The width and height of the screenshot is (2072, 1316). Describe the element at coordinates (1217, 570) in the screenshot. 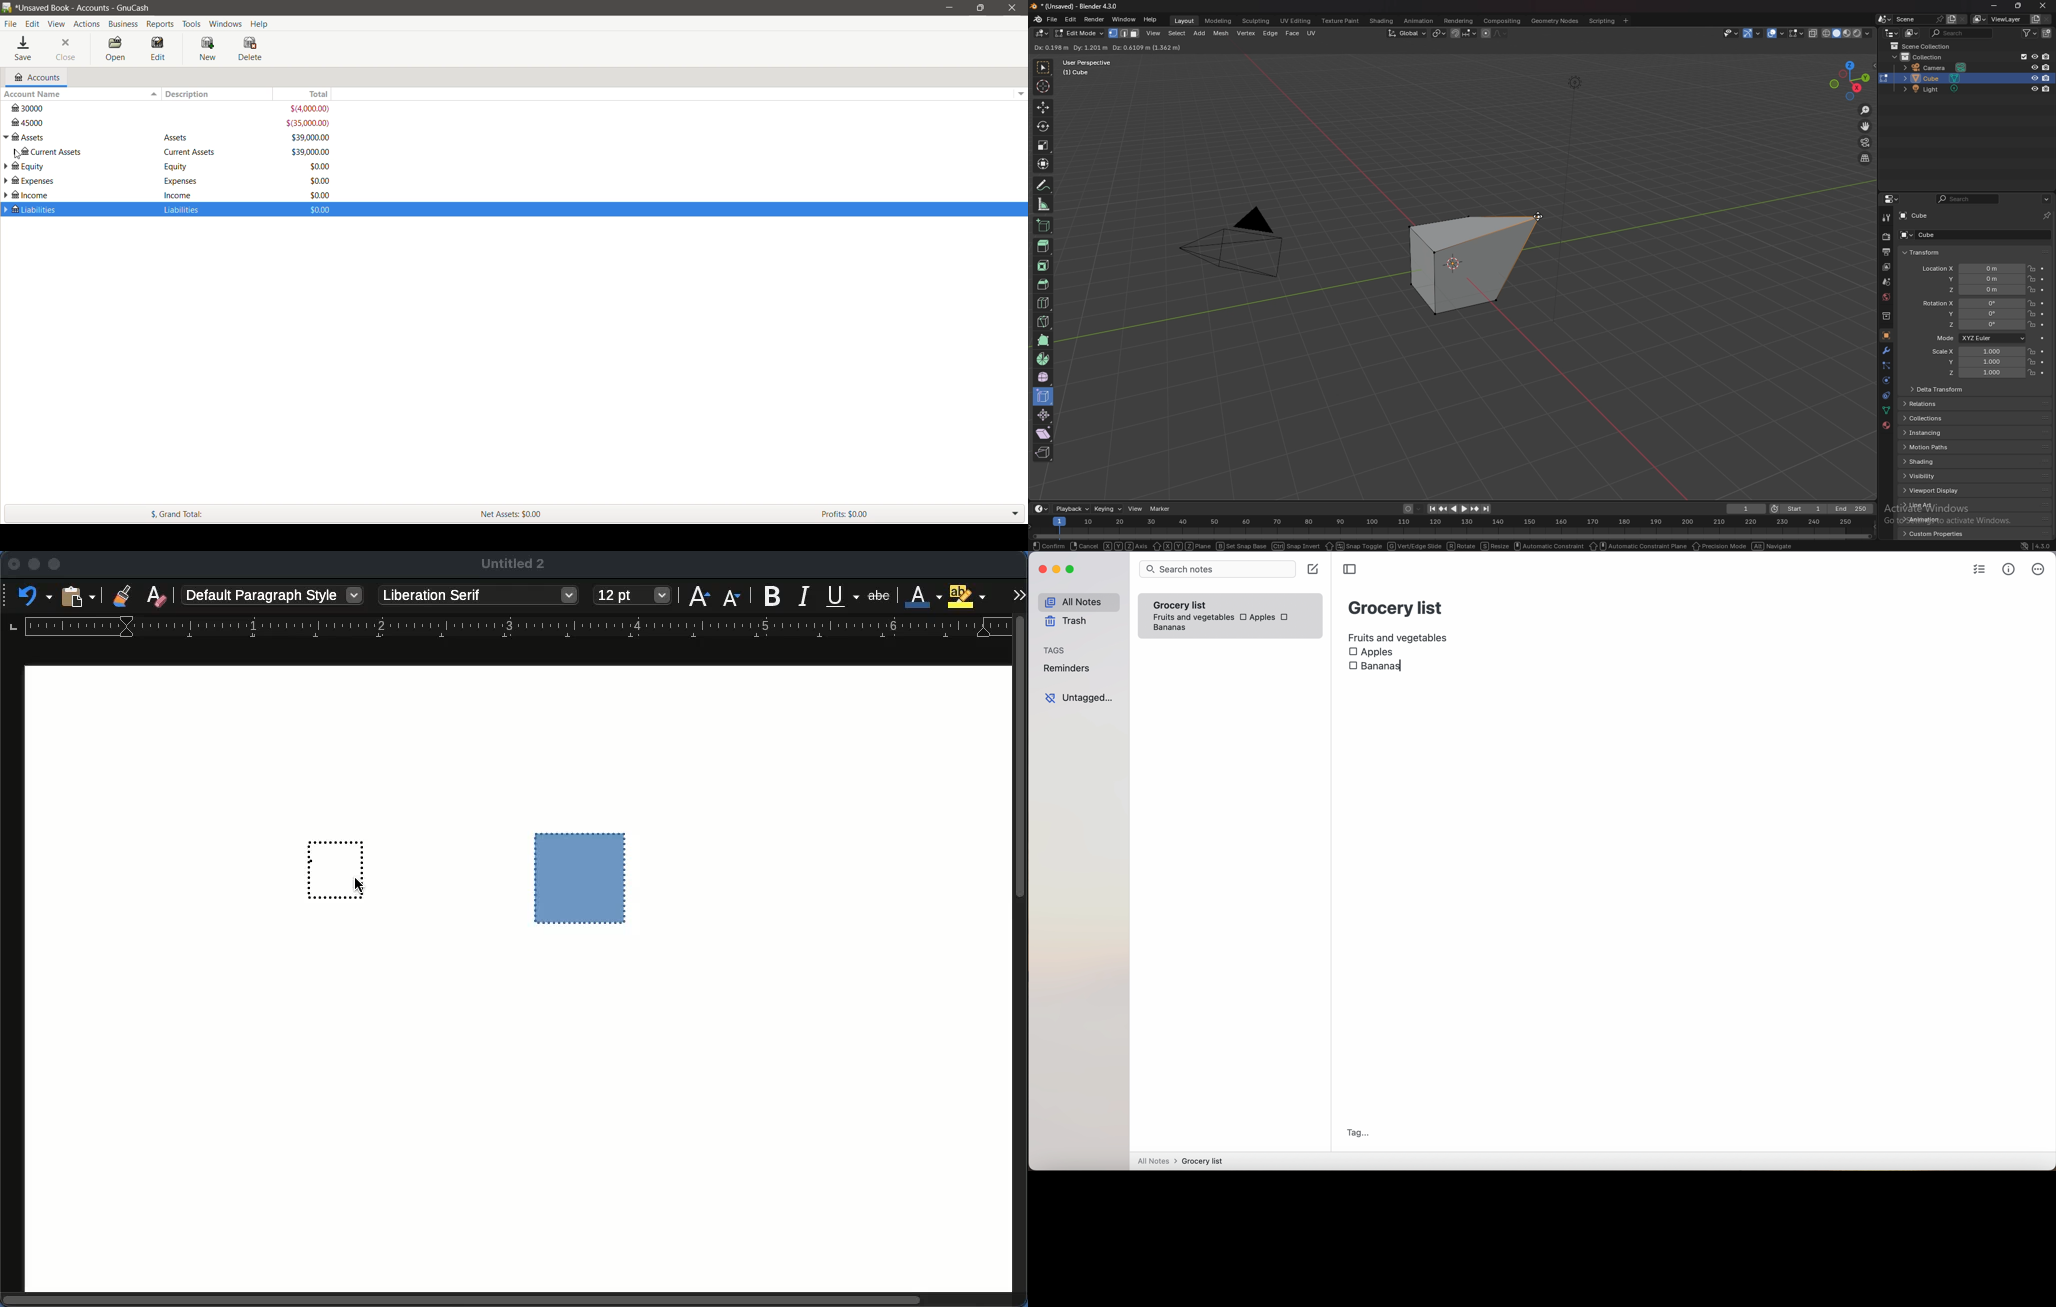

I see `search bar` at that location.